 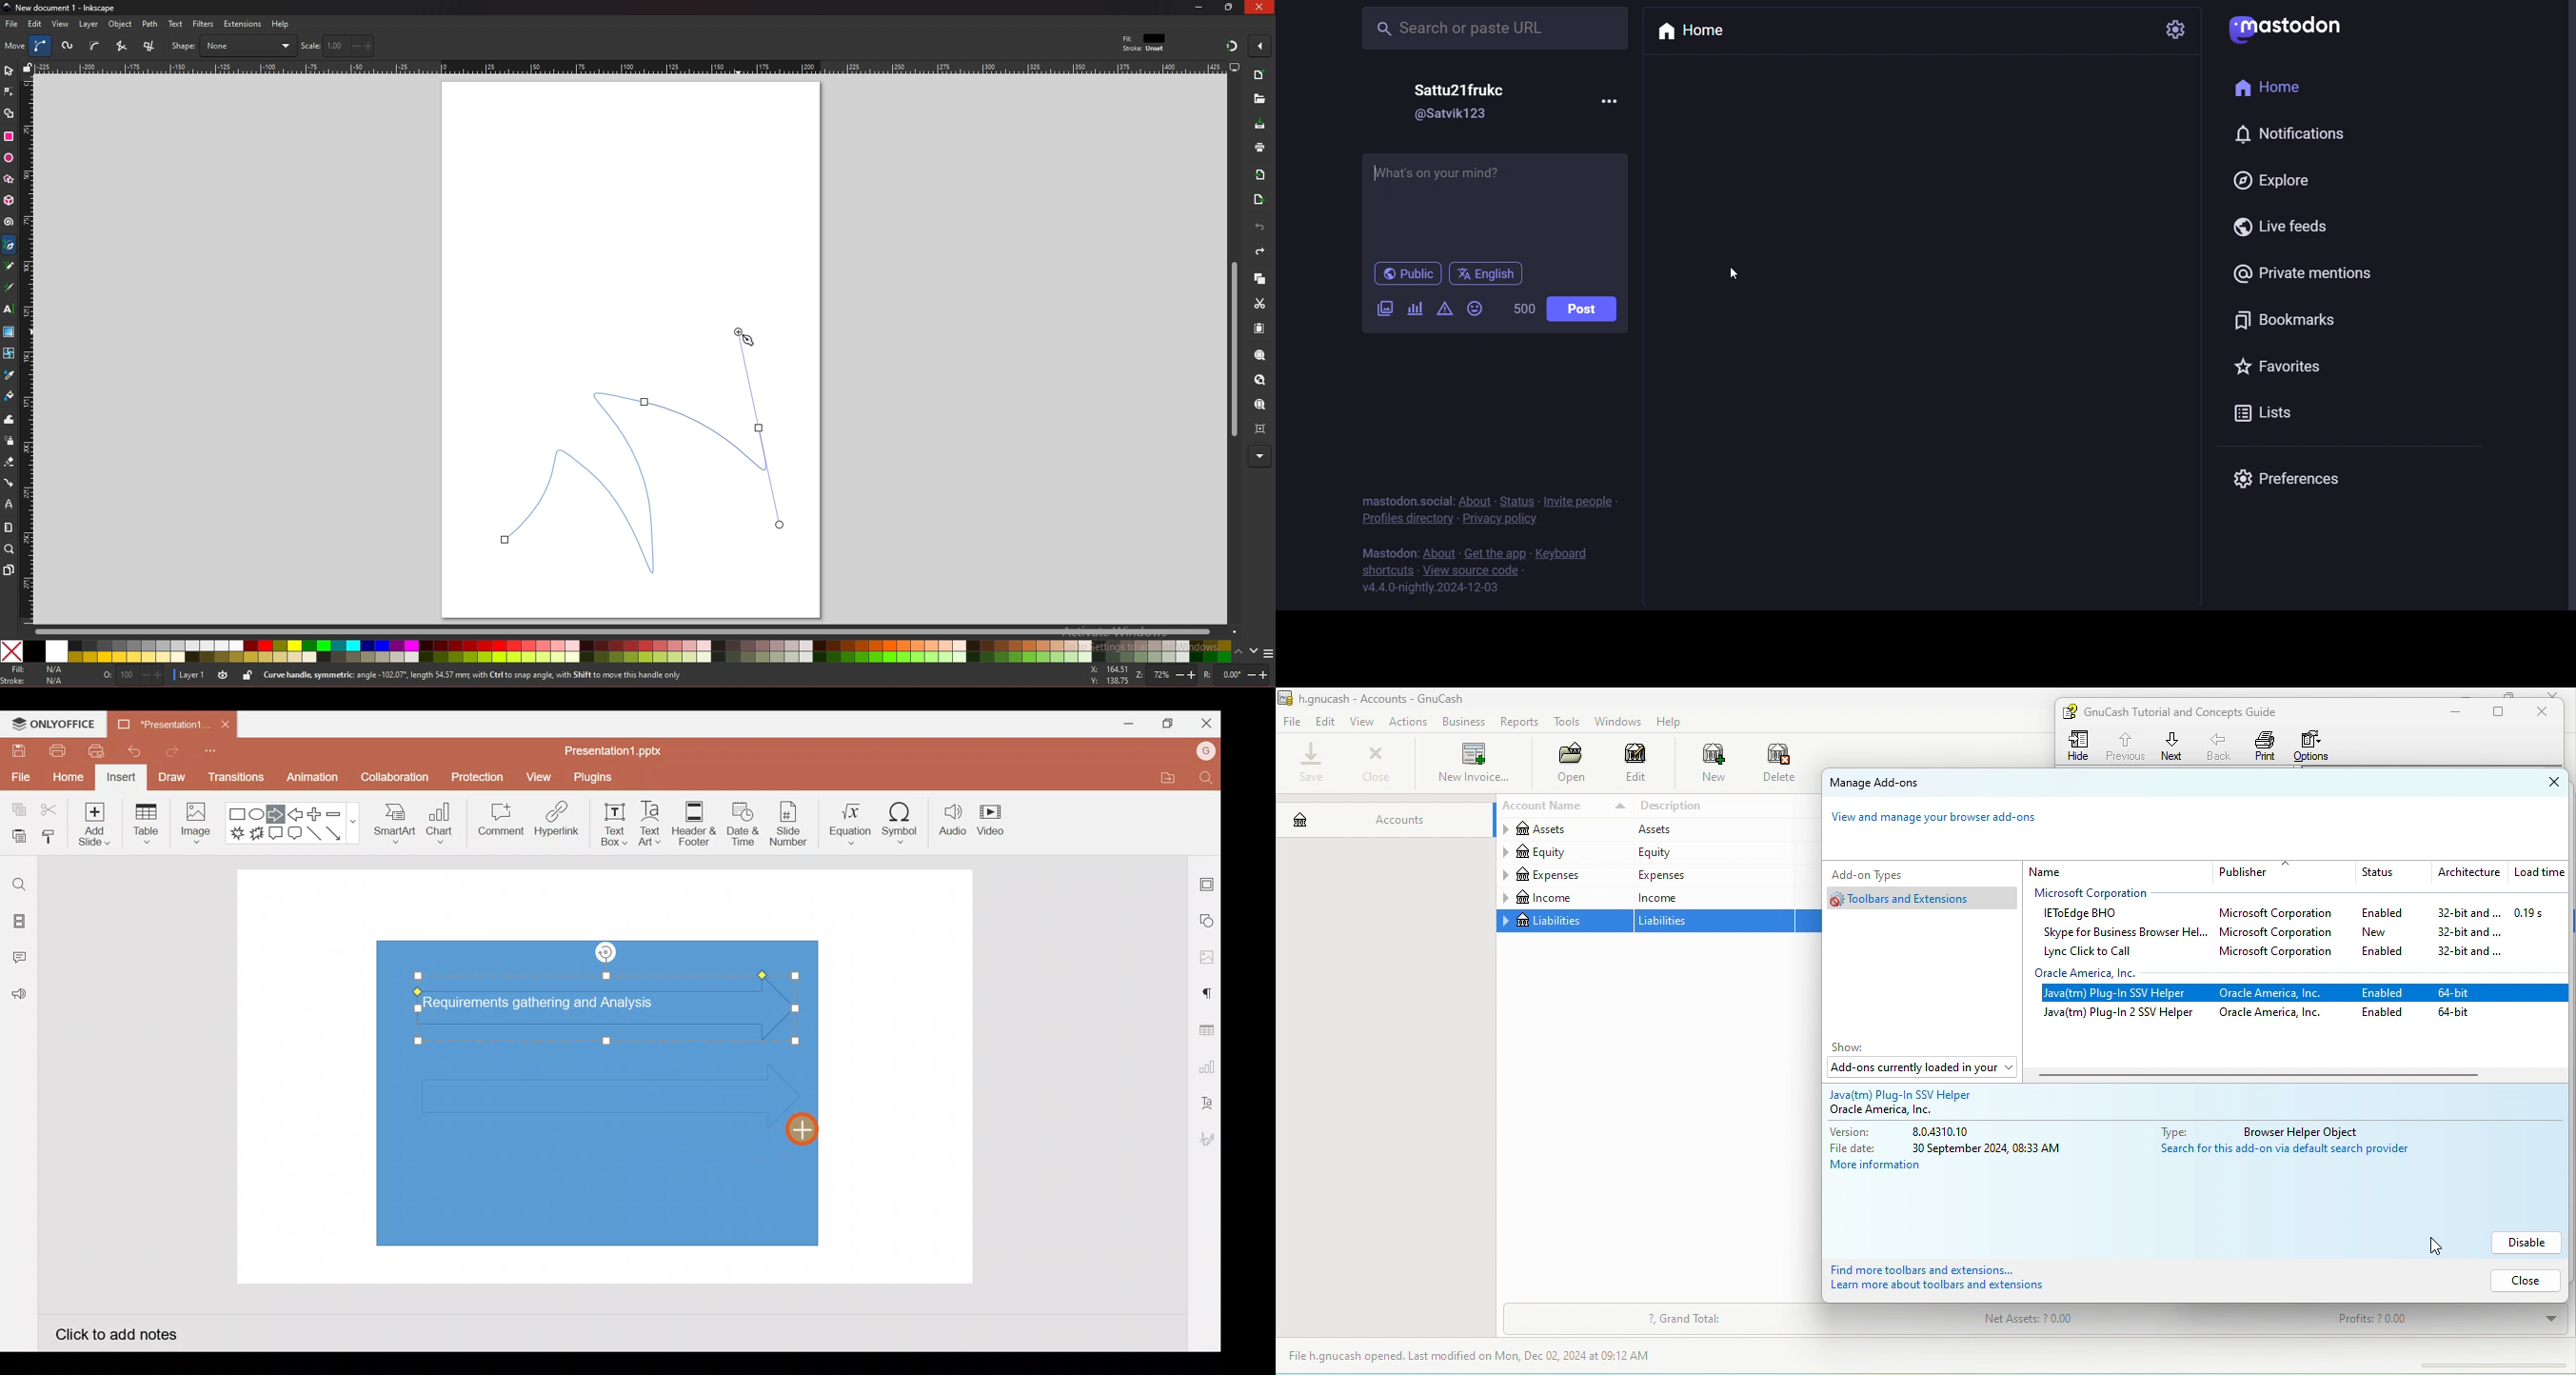 What do you see at coordinates (2284, 872) in the screenshot?
I see `publisher` at bounding box center [2284, 872].